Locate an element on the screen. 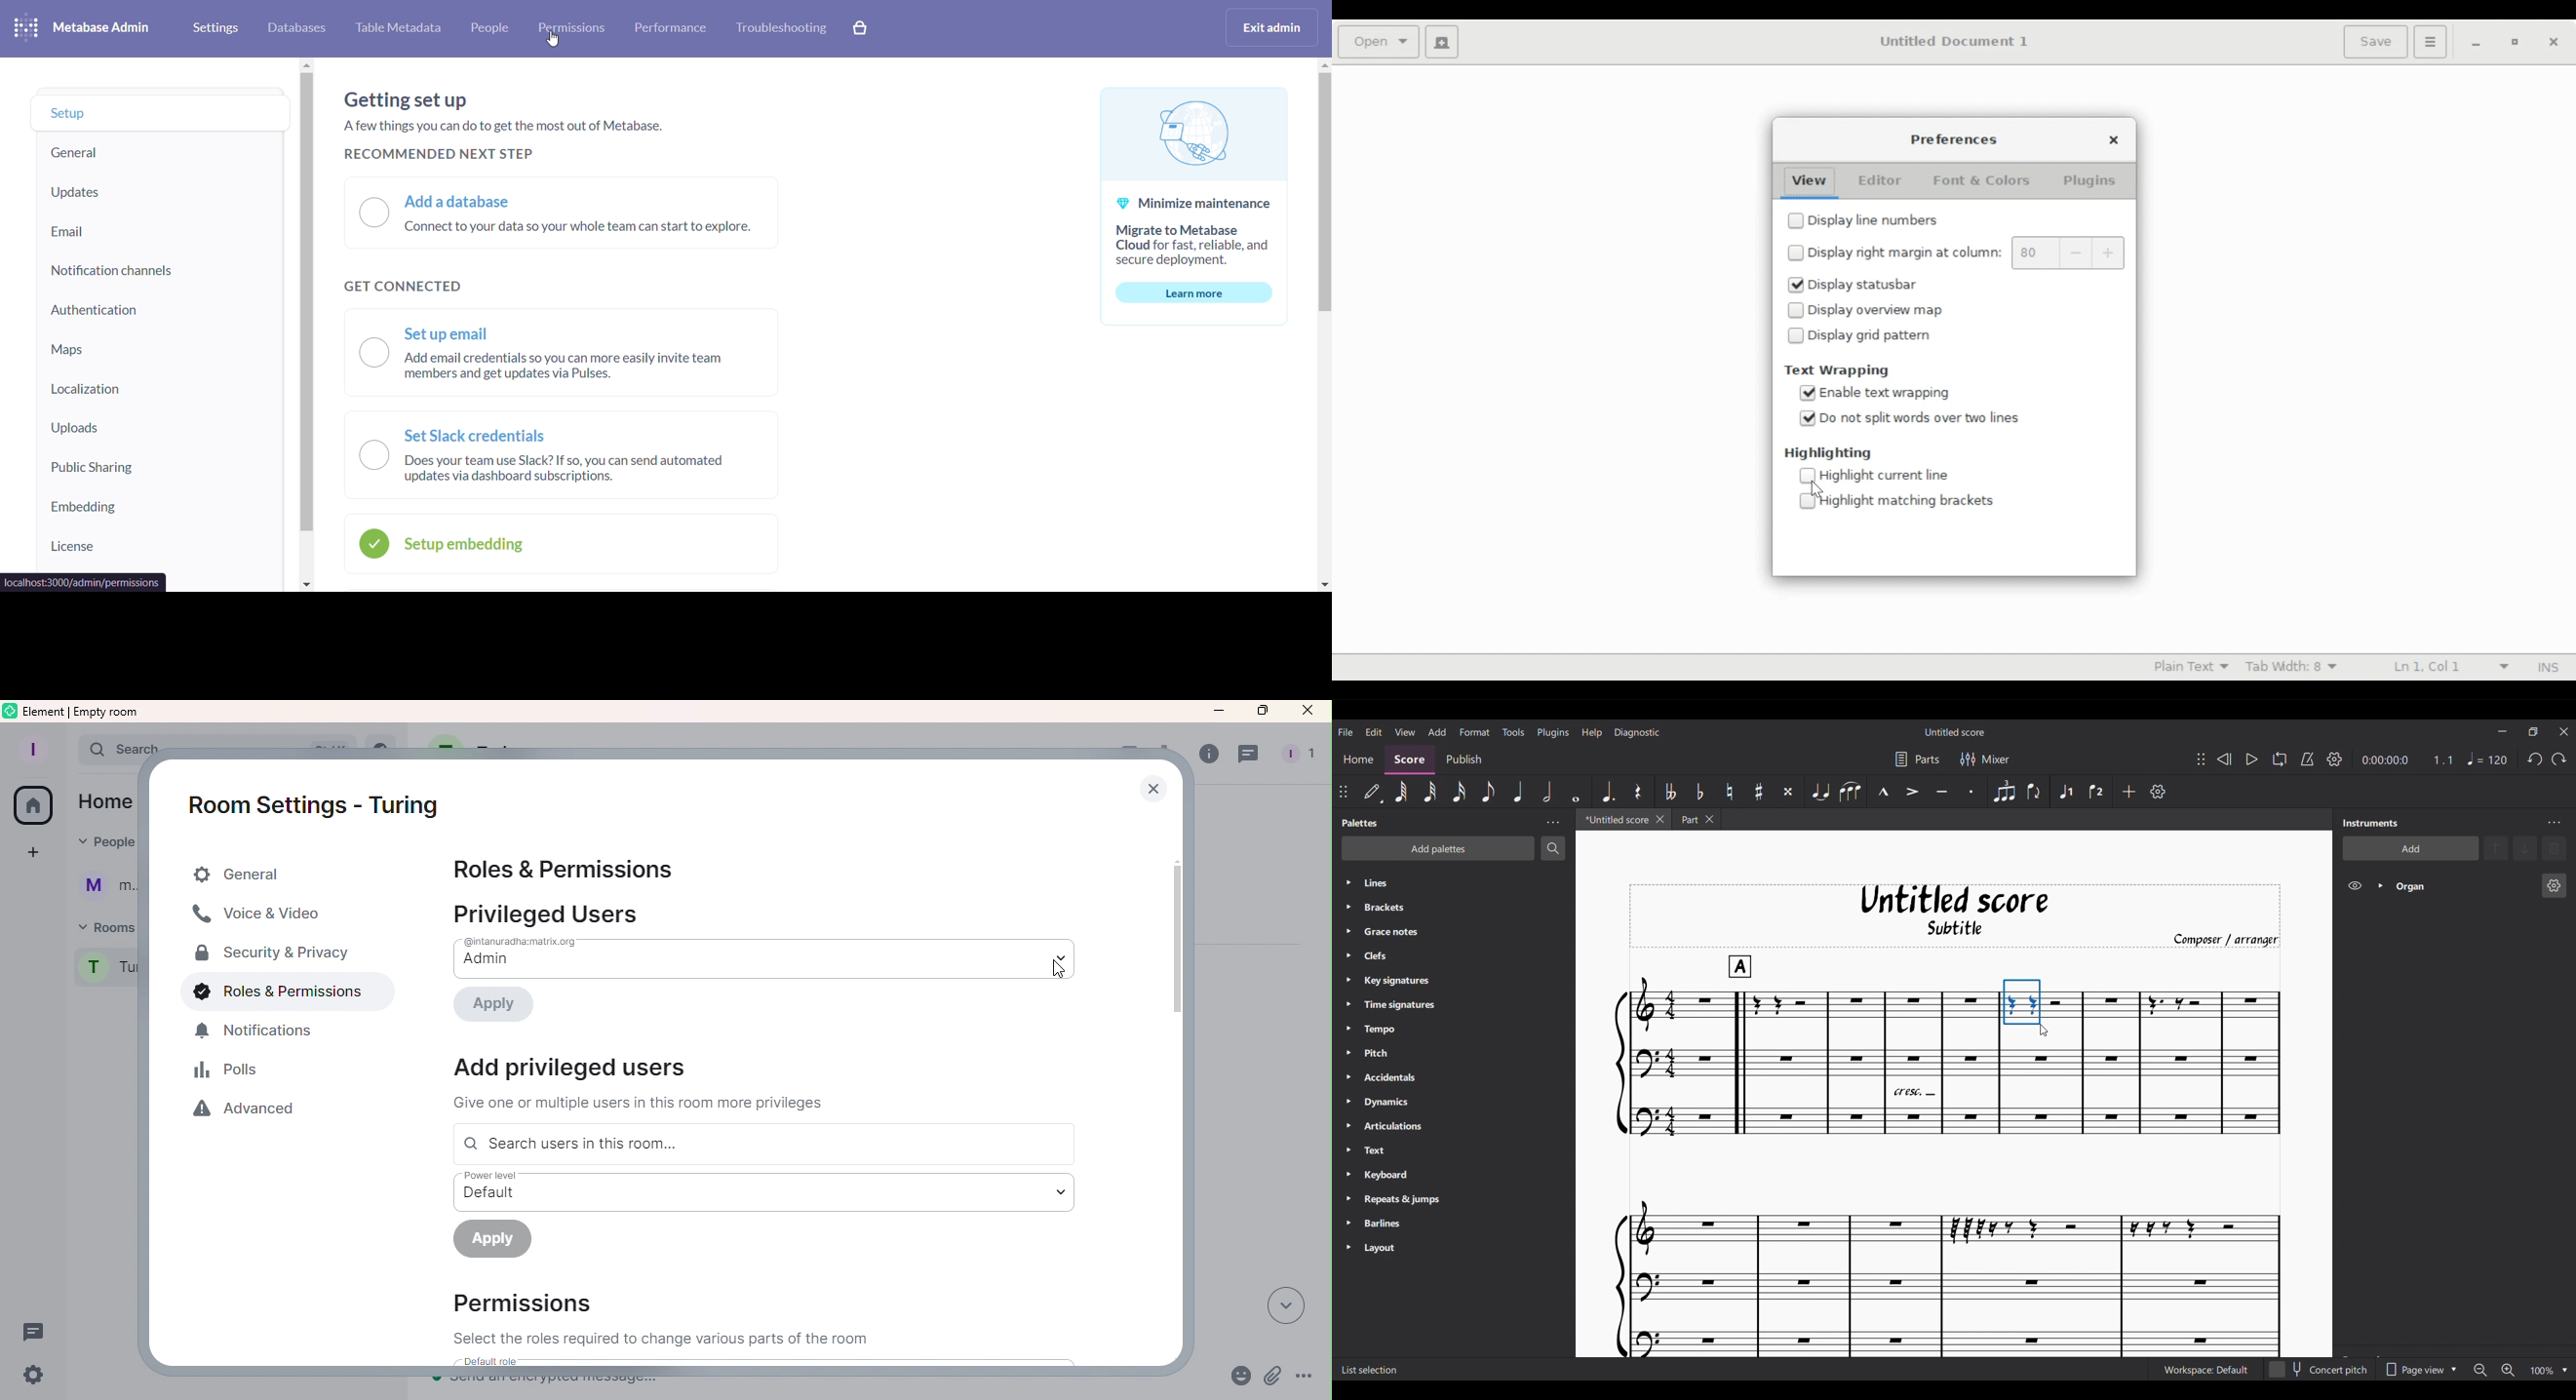 This screenshot has height=1400, width=2576. Score section, highlighted as current selection is located at coordinates (1409, 760).